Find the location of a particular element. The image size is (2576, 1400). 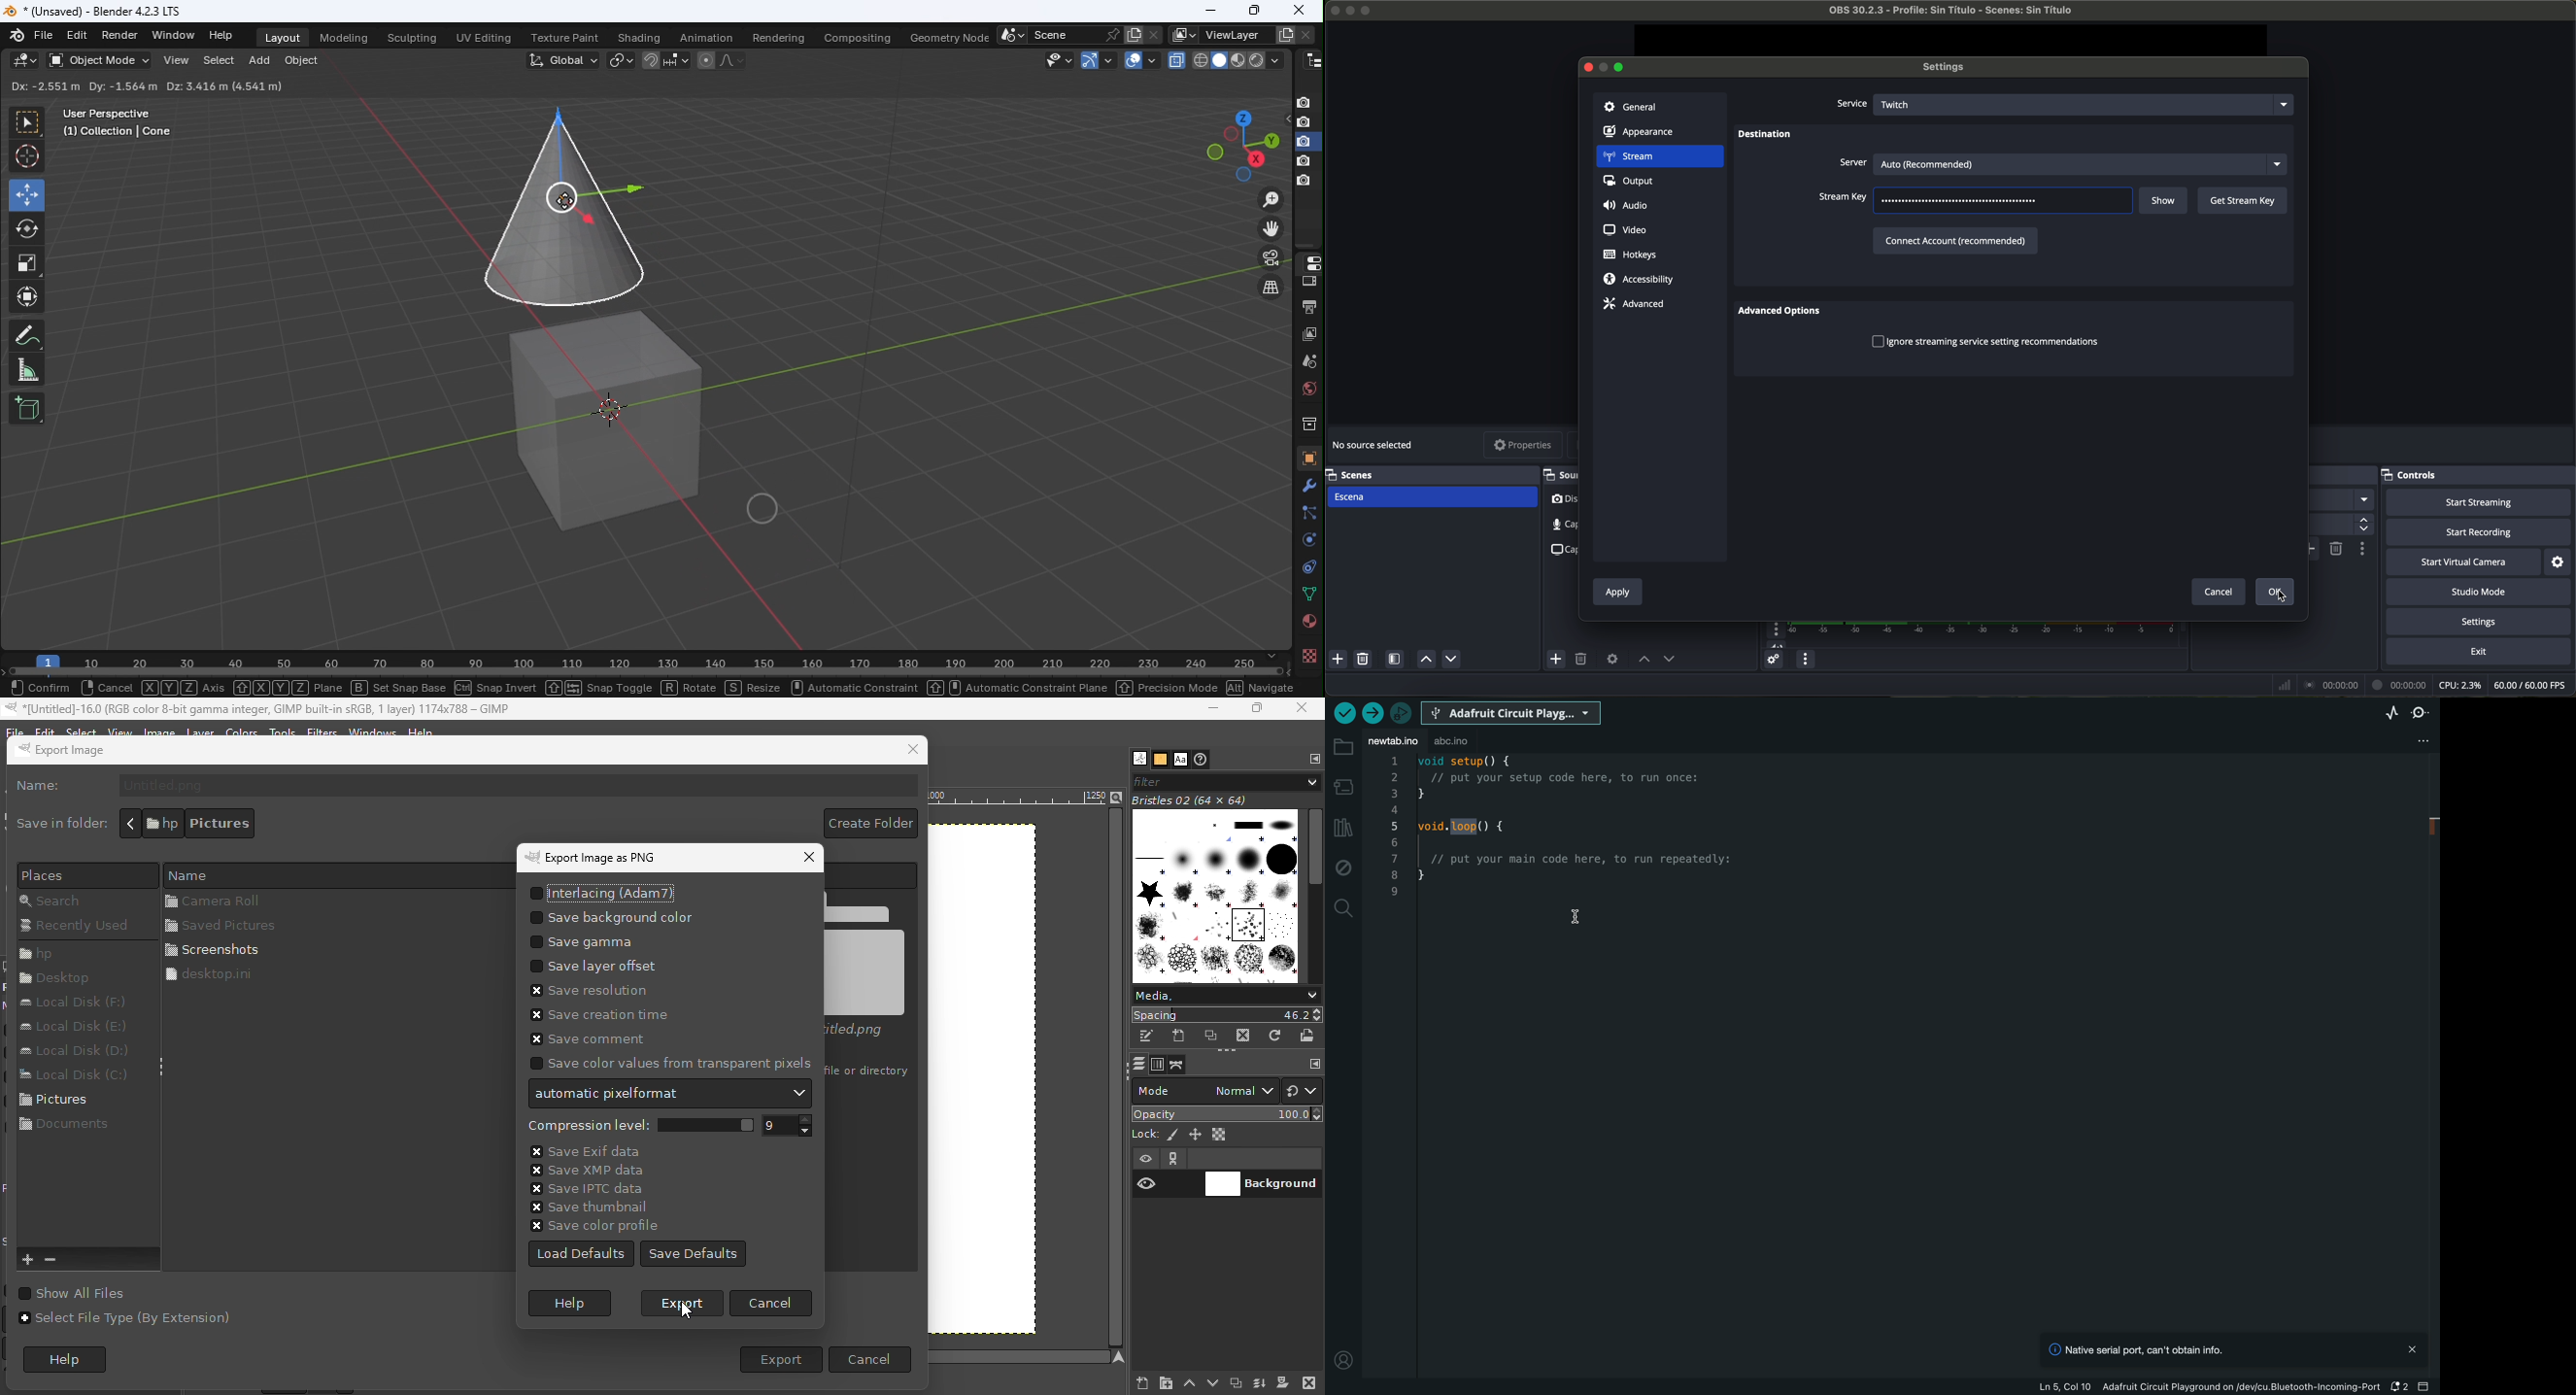

controls is located at coordinates (2479, 475).